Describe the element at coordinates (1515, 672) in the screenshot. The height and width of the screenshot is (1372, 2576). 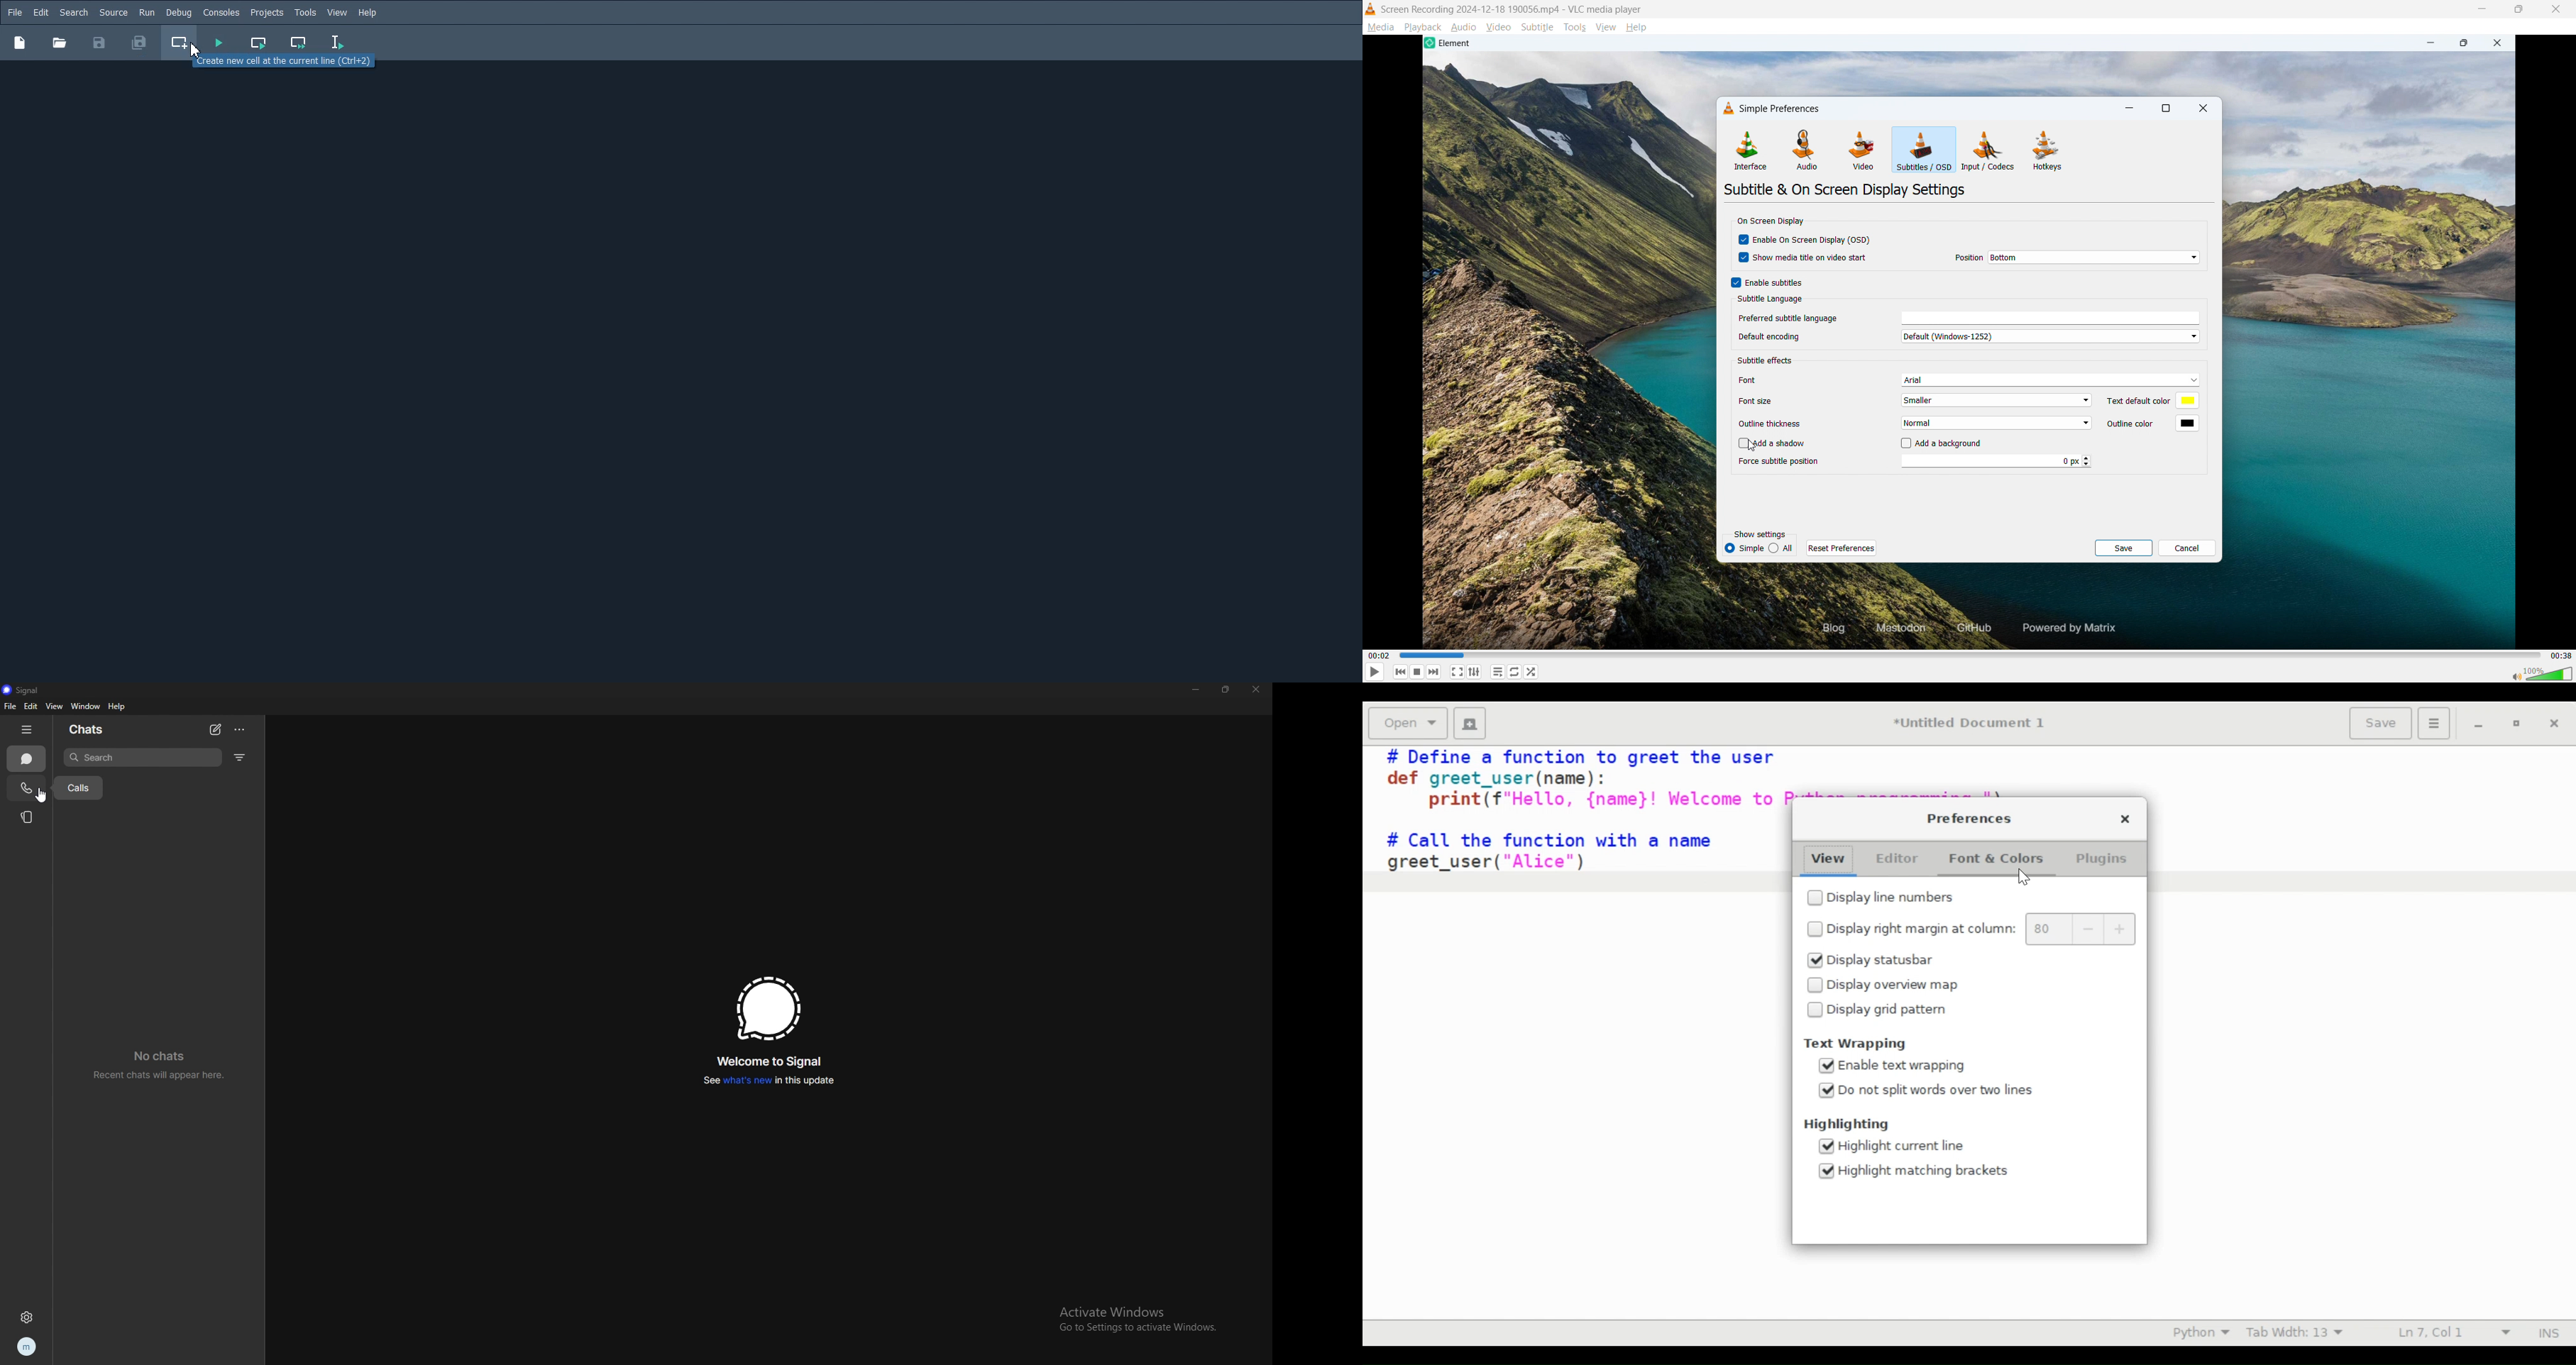
I see `Toggle between loop all, loop one and no loop ` at that location.